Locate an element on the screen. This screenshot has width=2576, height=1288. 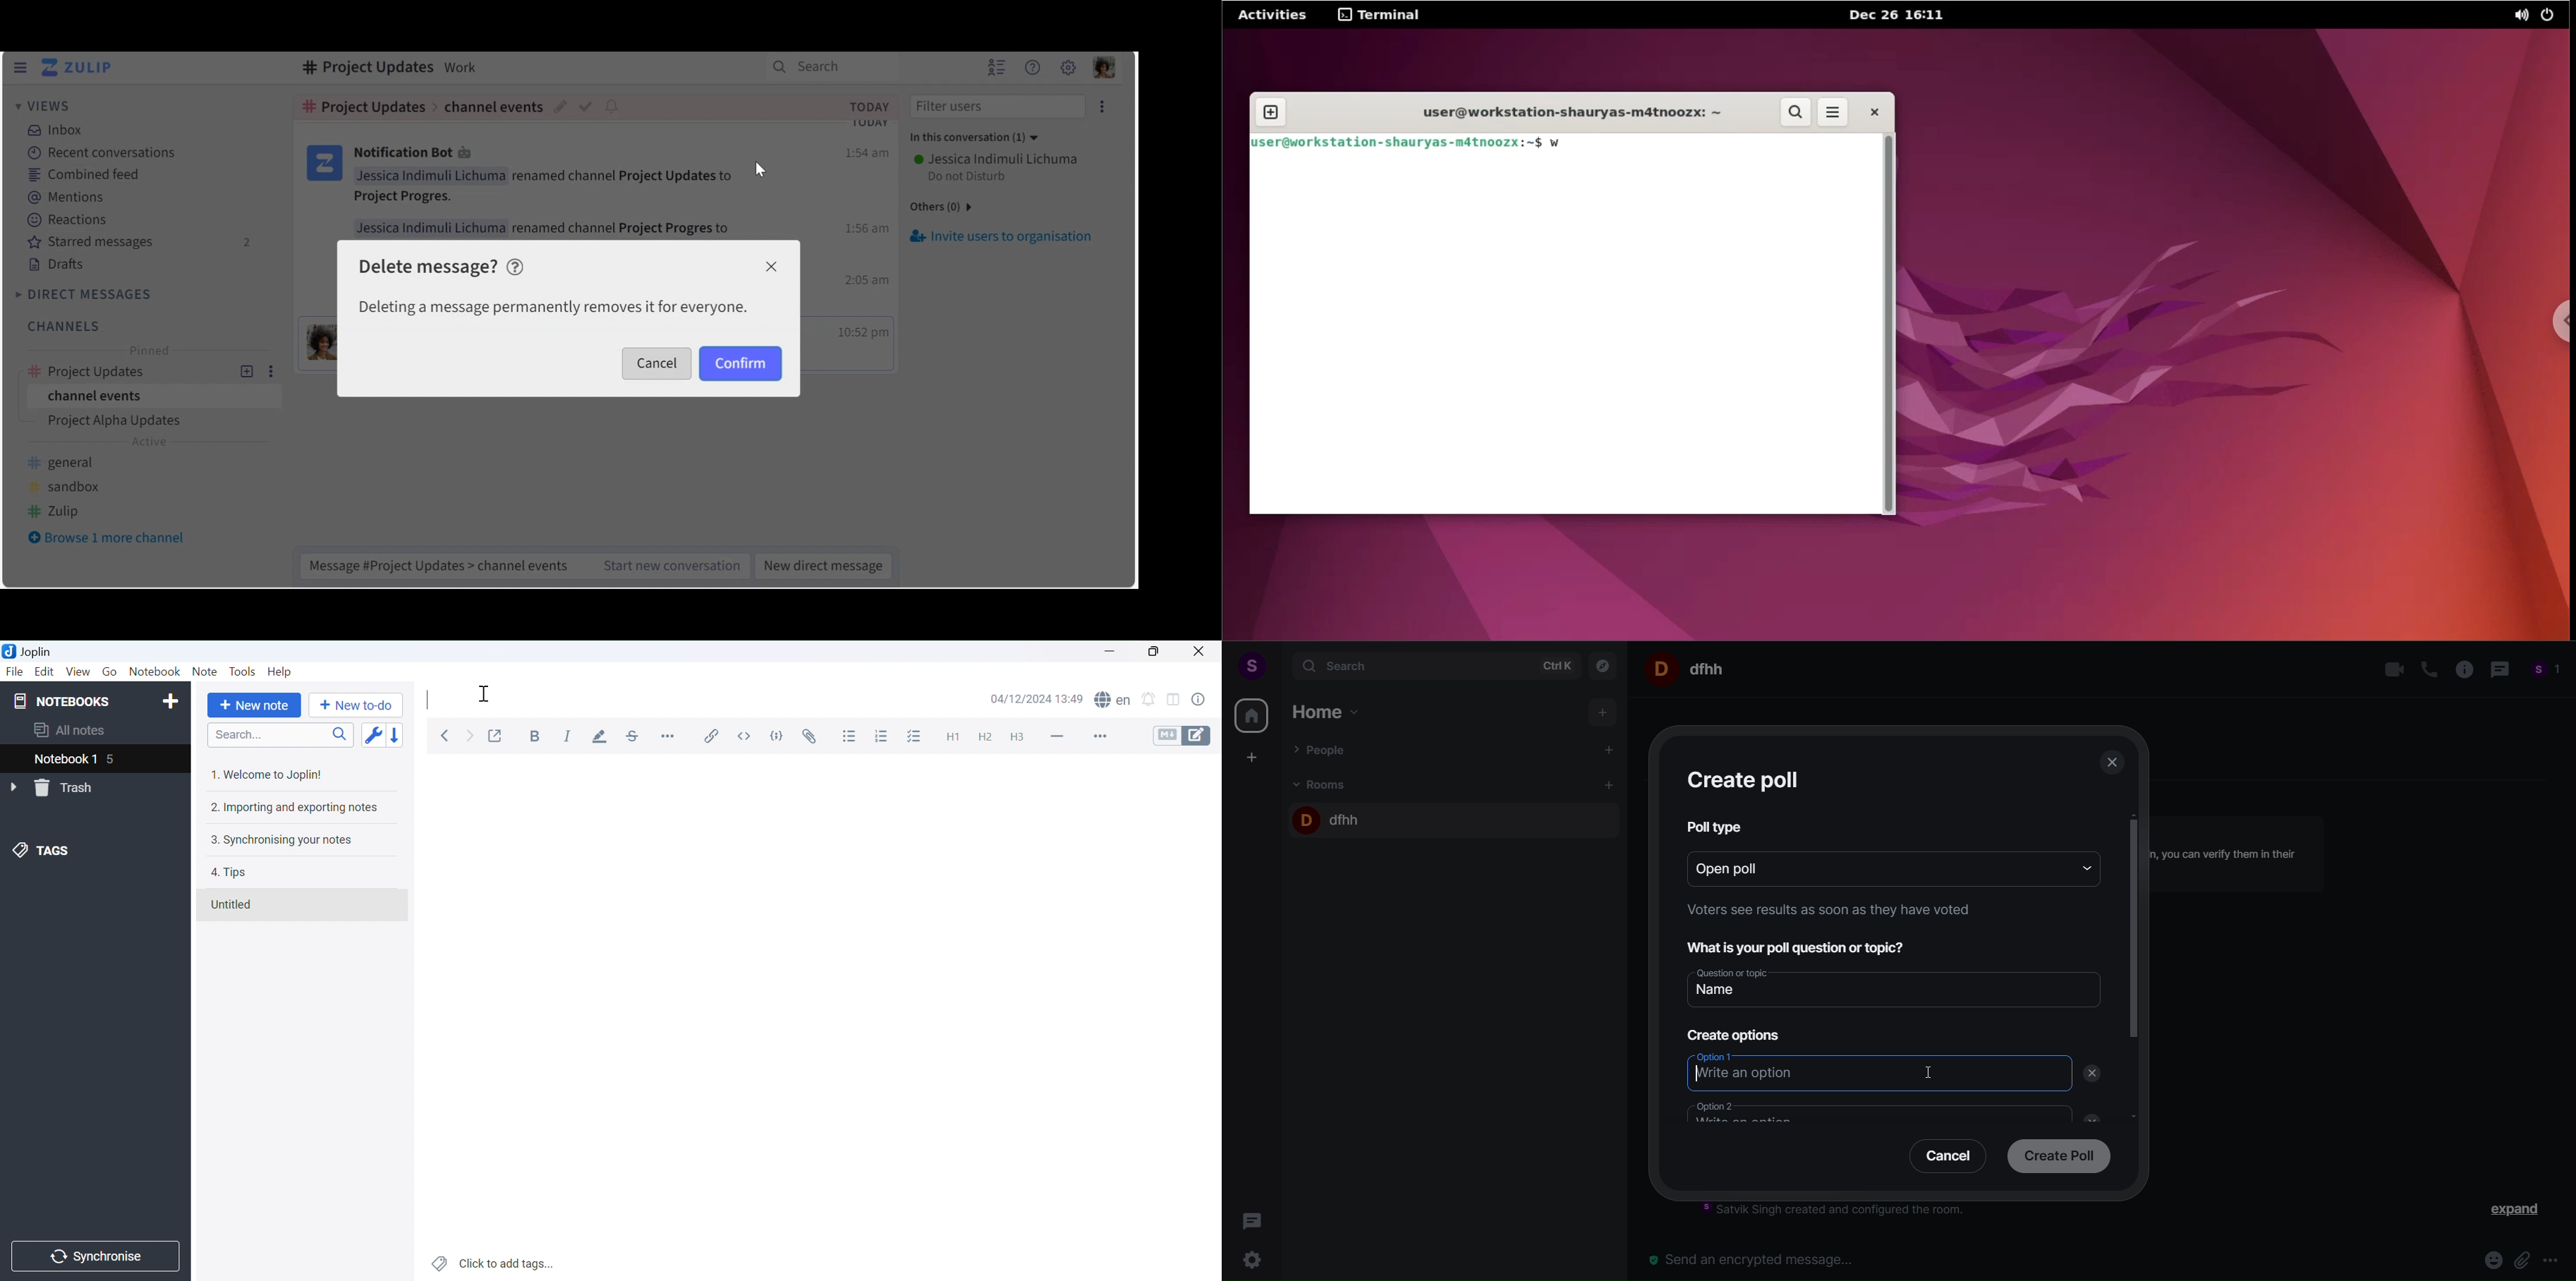
create space is located at coordinates (1252, 757).